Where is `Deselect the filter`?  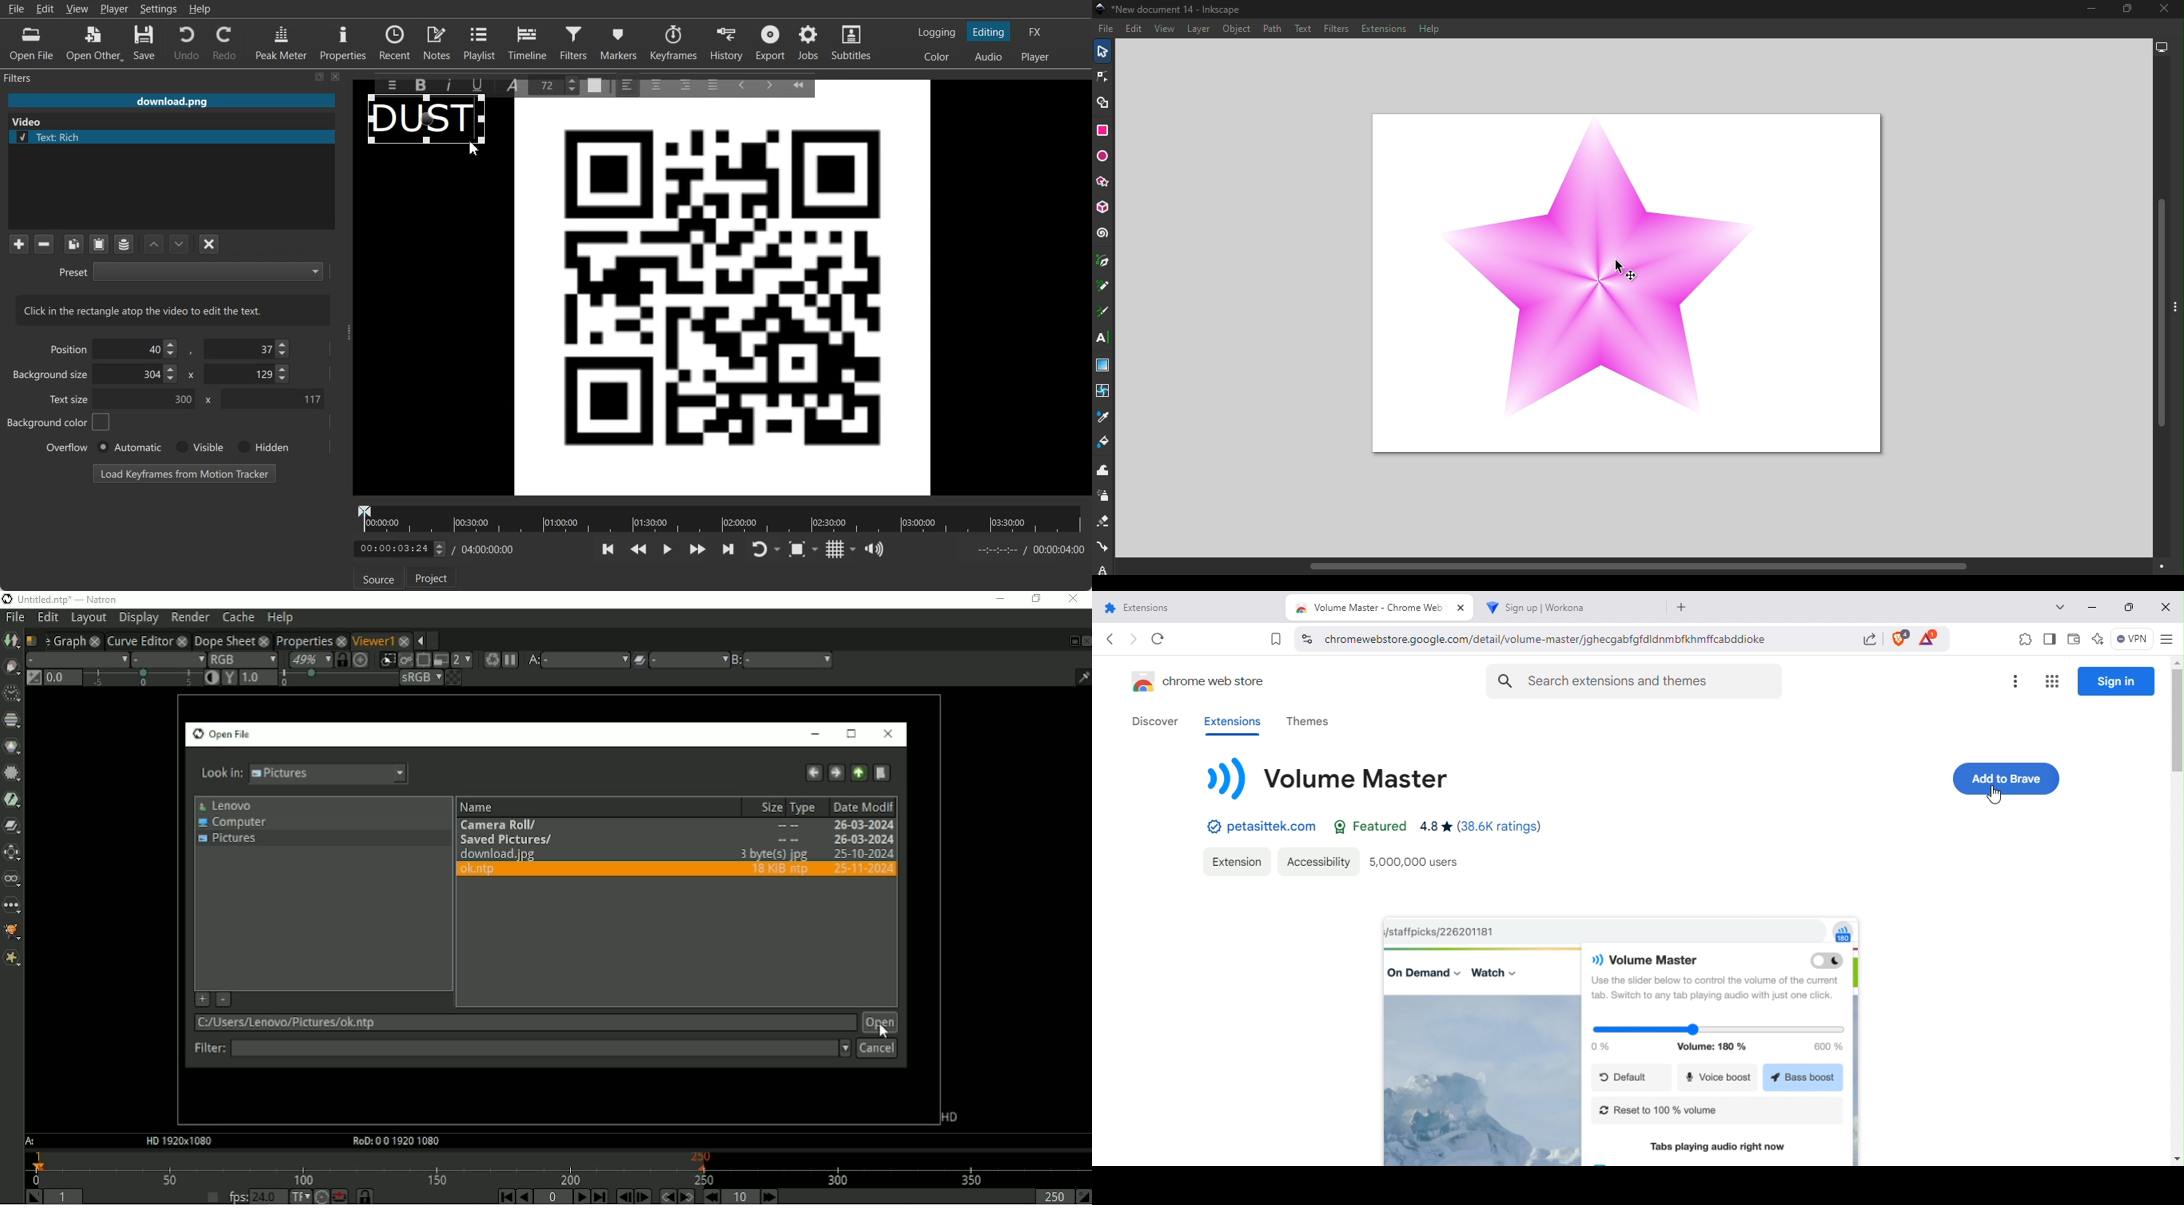
Deselect the filter is located at coordinates (210, 244).